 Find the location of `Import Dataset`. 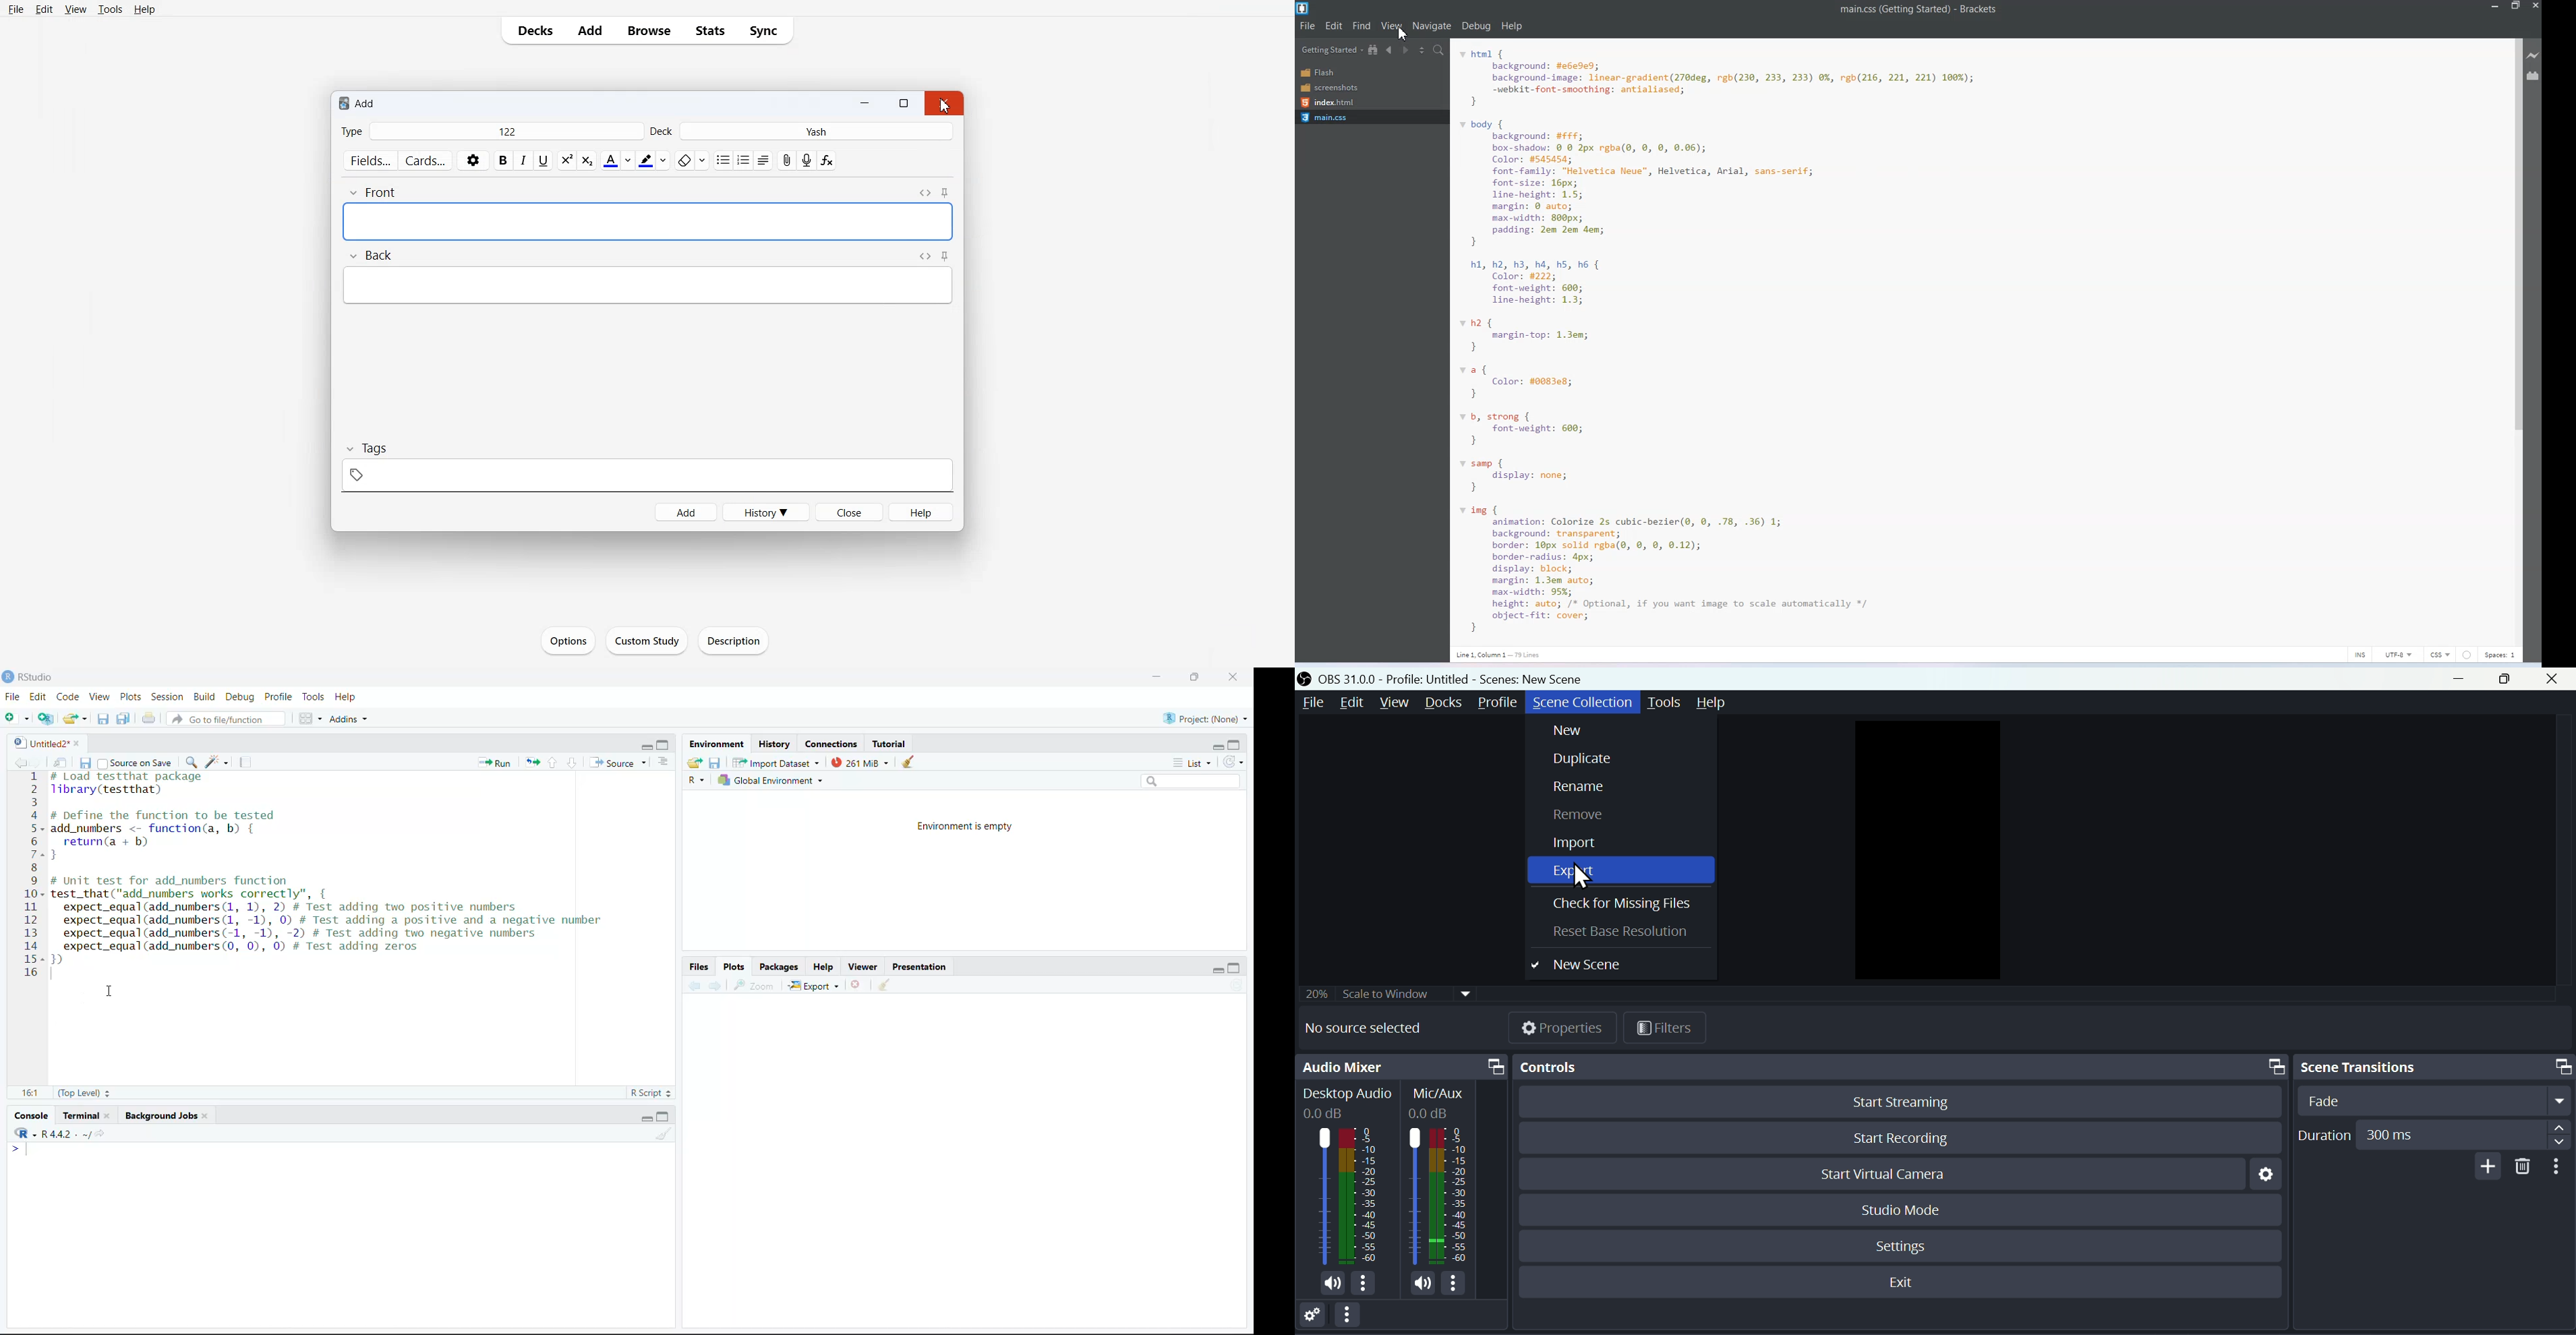

Import Dataset is located at coordinates (777, 763).